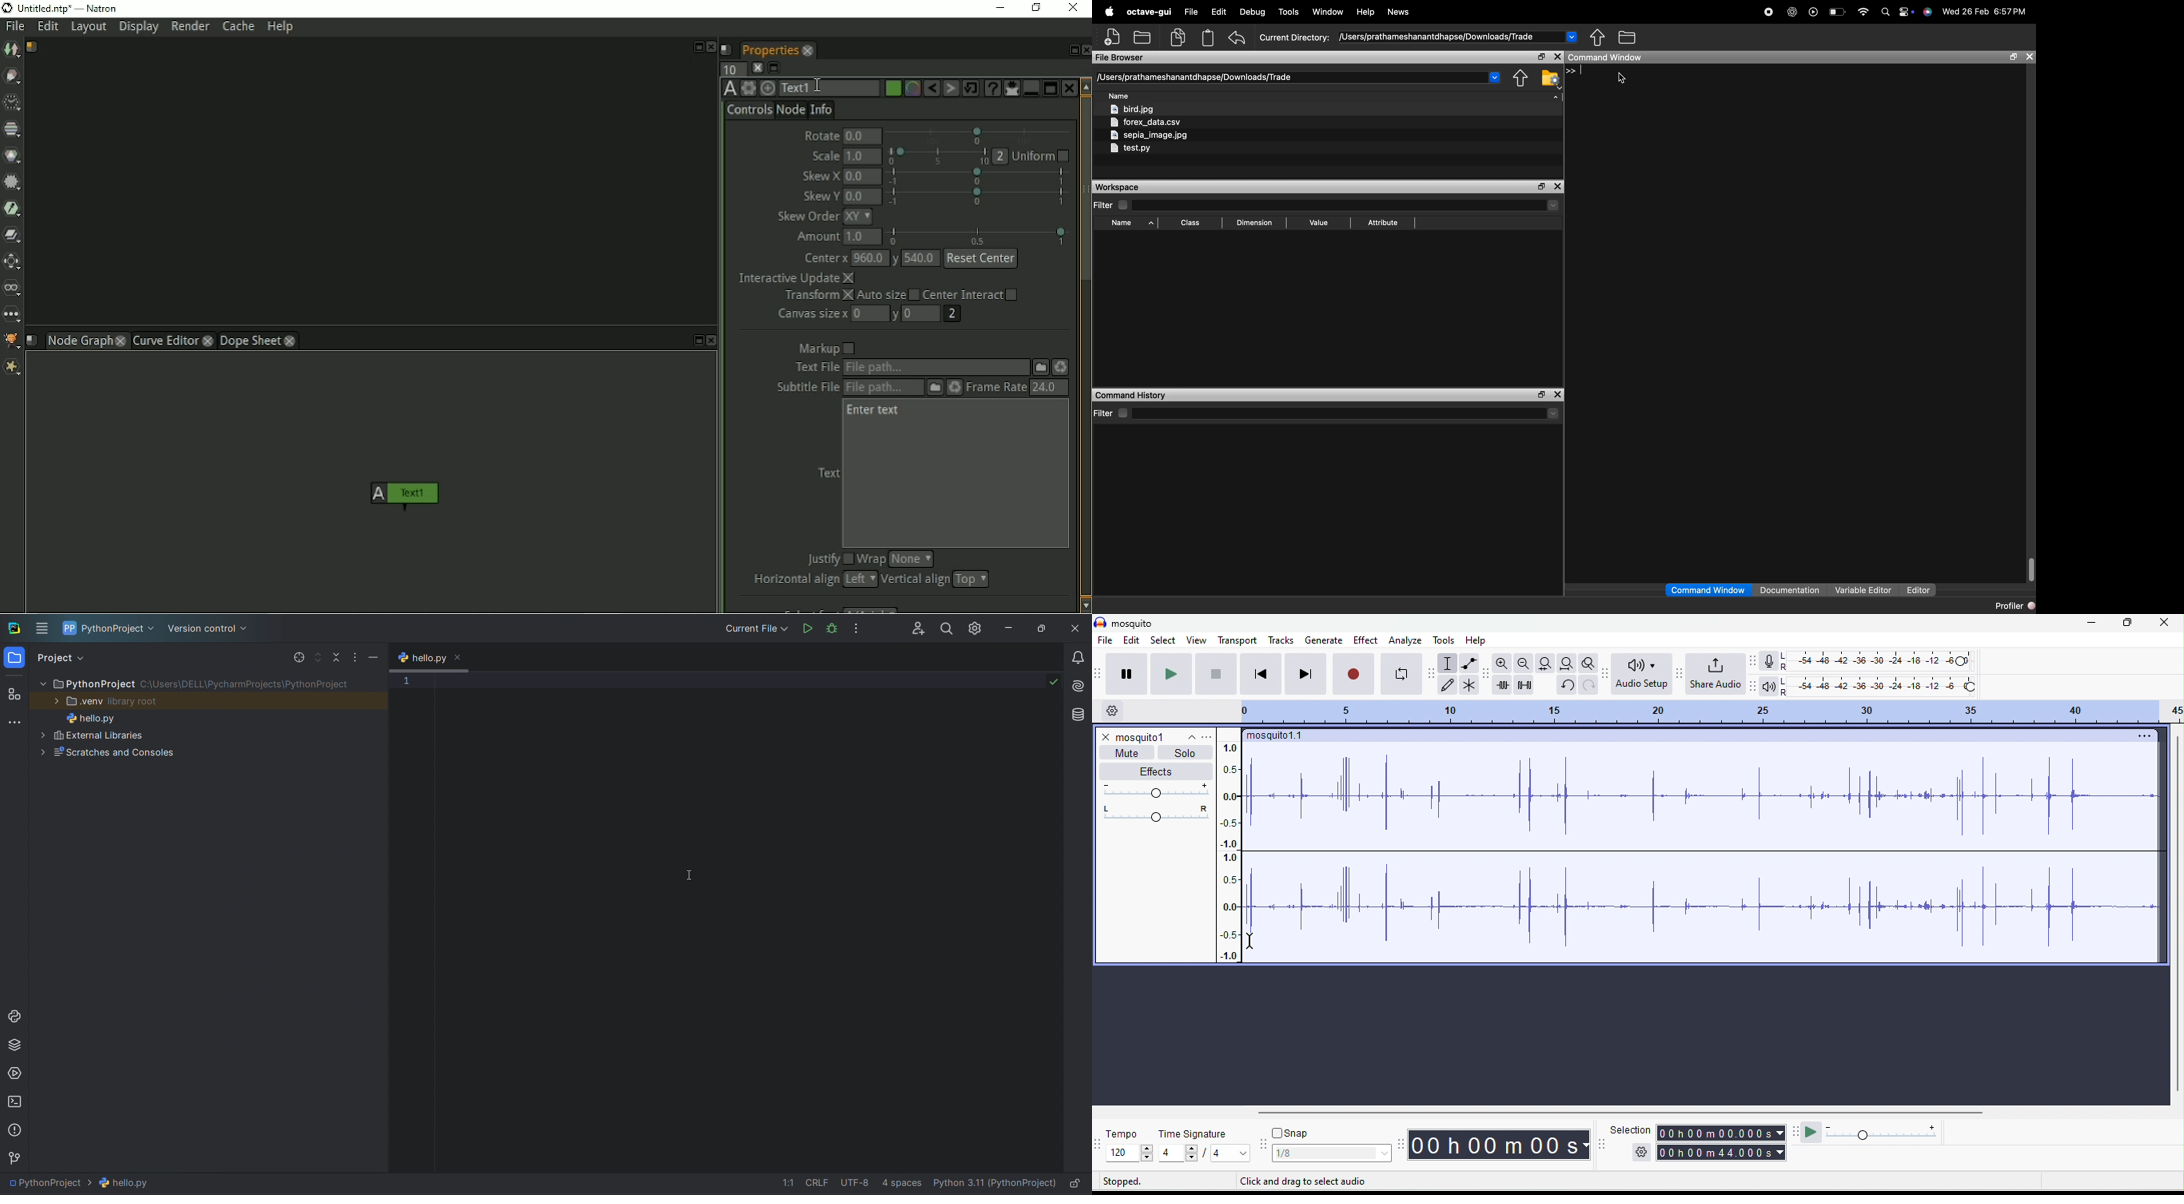  Describe the element at coordinates (1752, 685) in the screenshot. I see `playback meter tool bar` at that location.